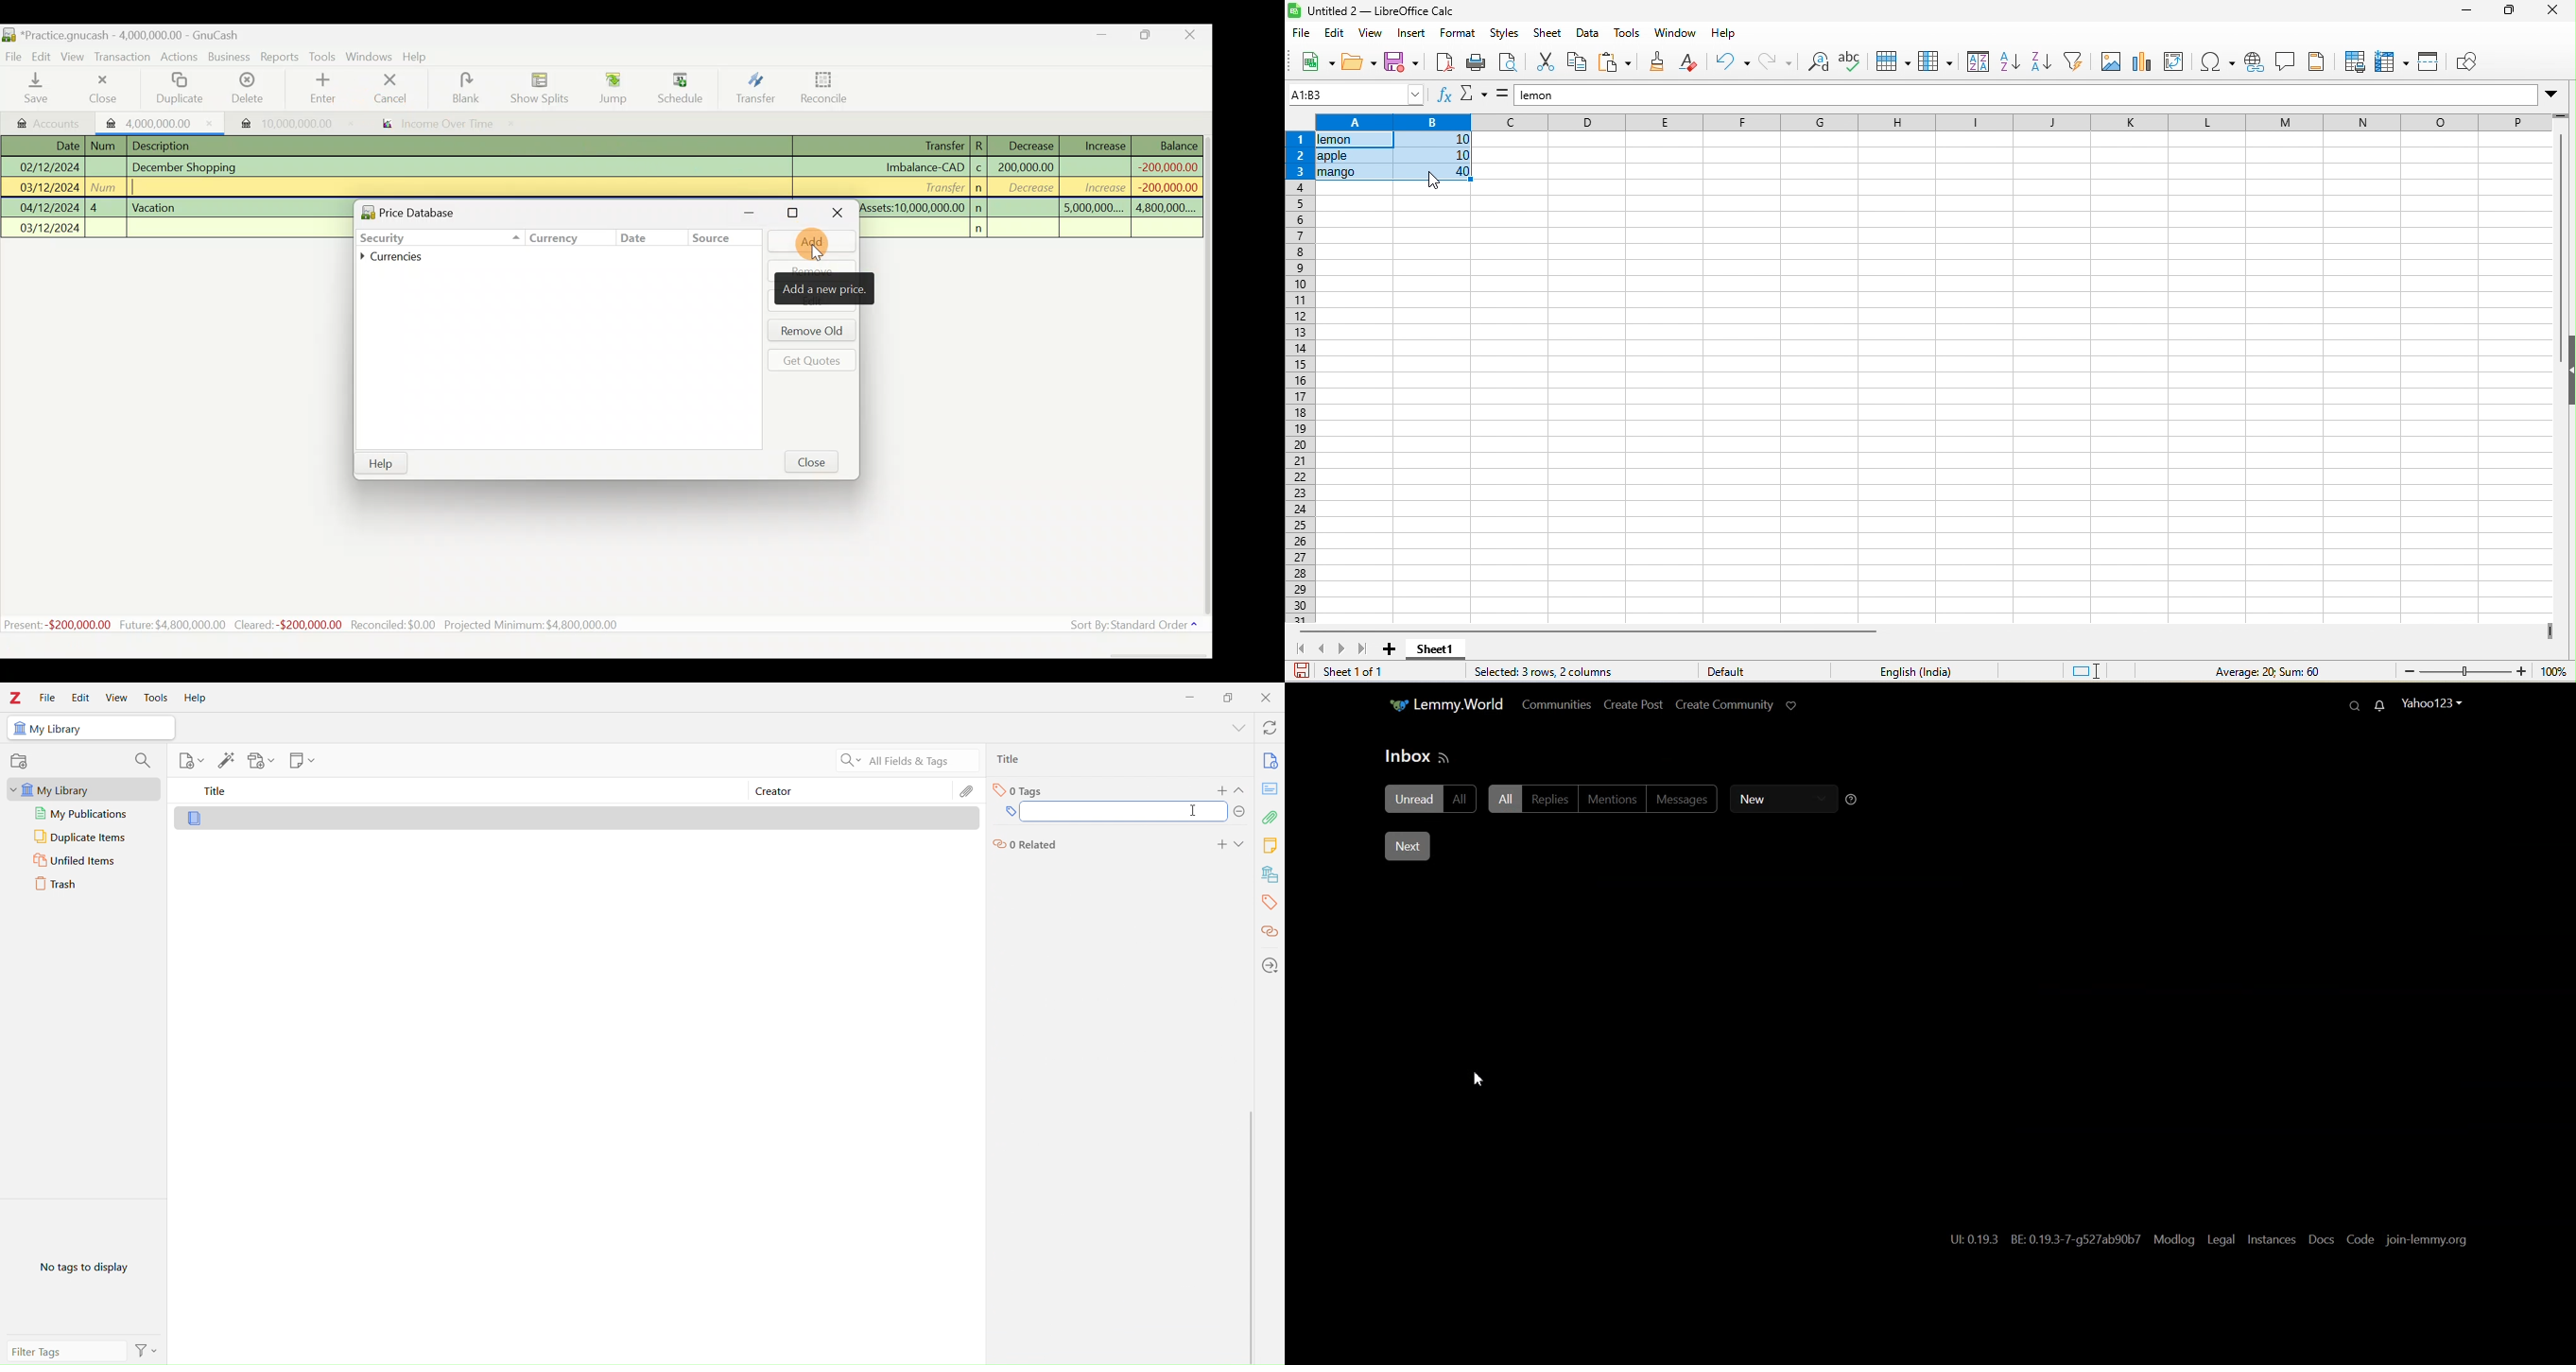 The image size is (2576, 1372). I want to click on selected data, so click(1394, 157).